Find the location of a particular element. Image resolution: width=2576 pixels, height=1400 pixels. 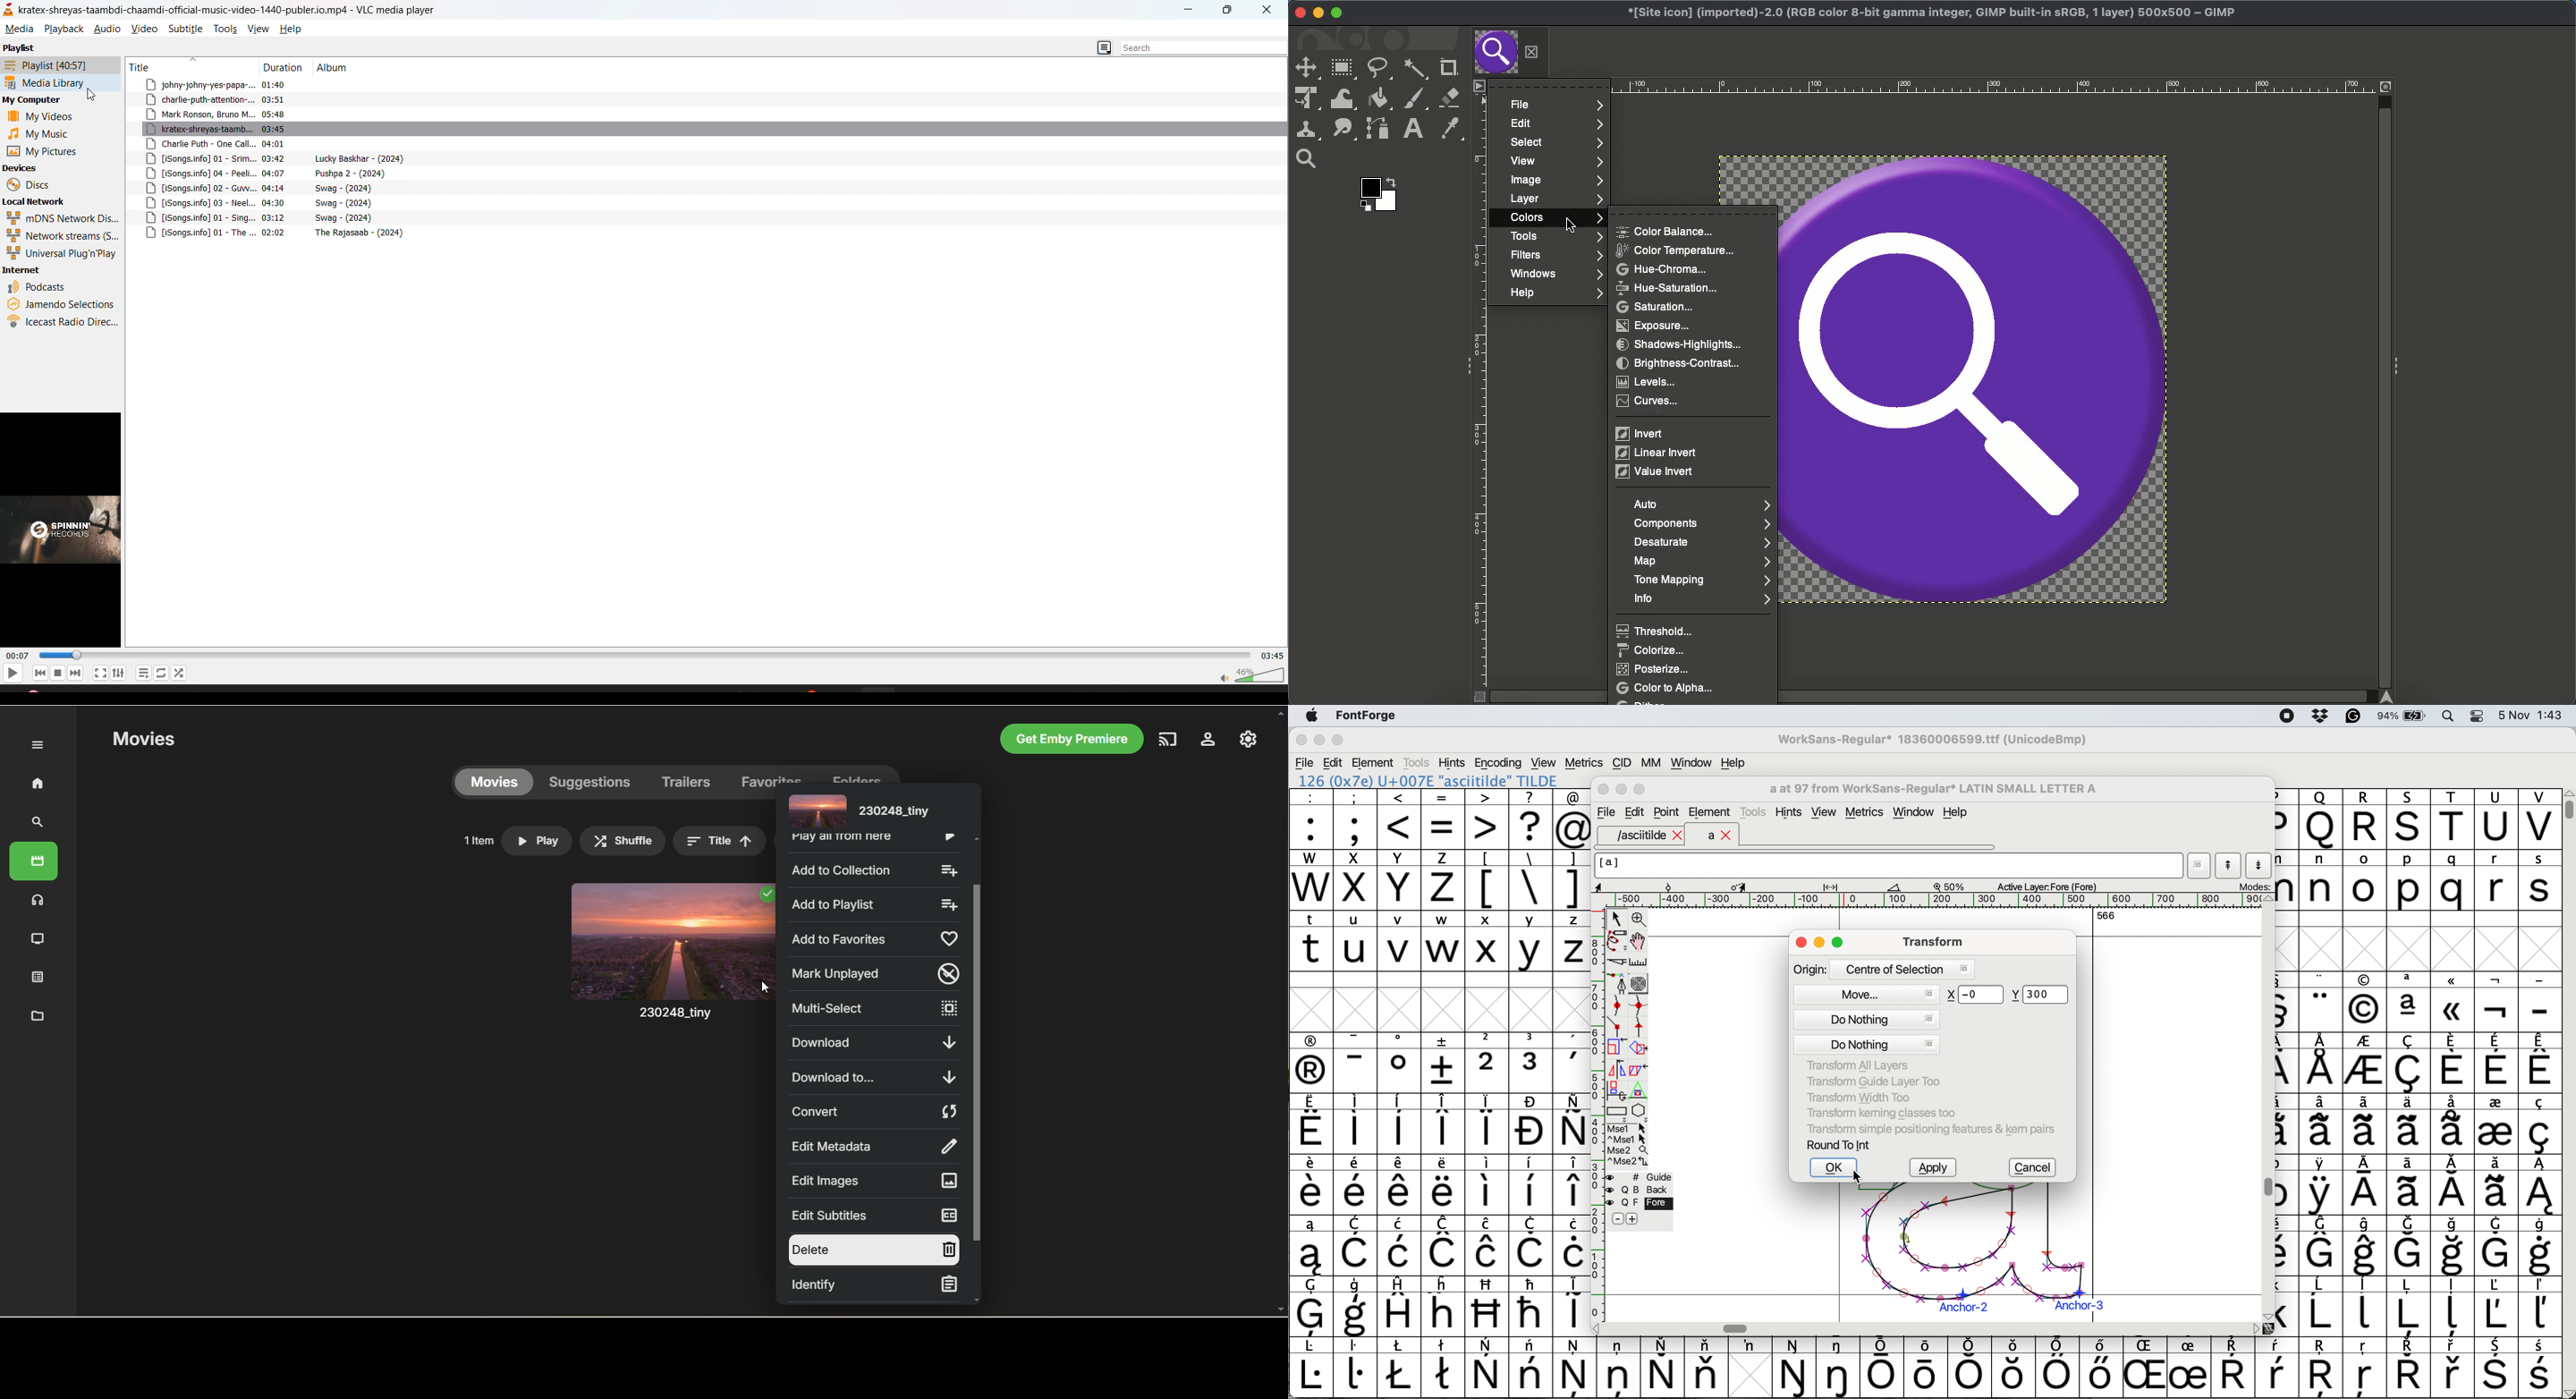

hints is located at coordinates (1452, 762).